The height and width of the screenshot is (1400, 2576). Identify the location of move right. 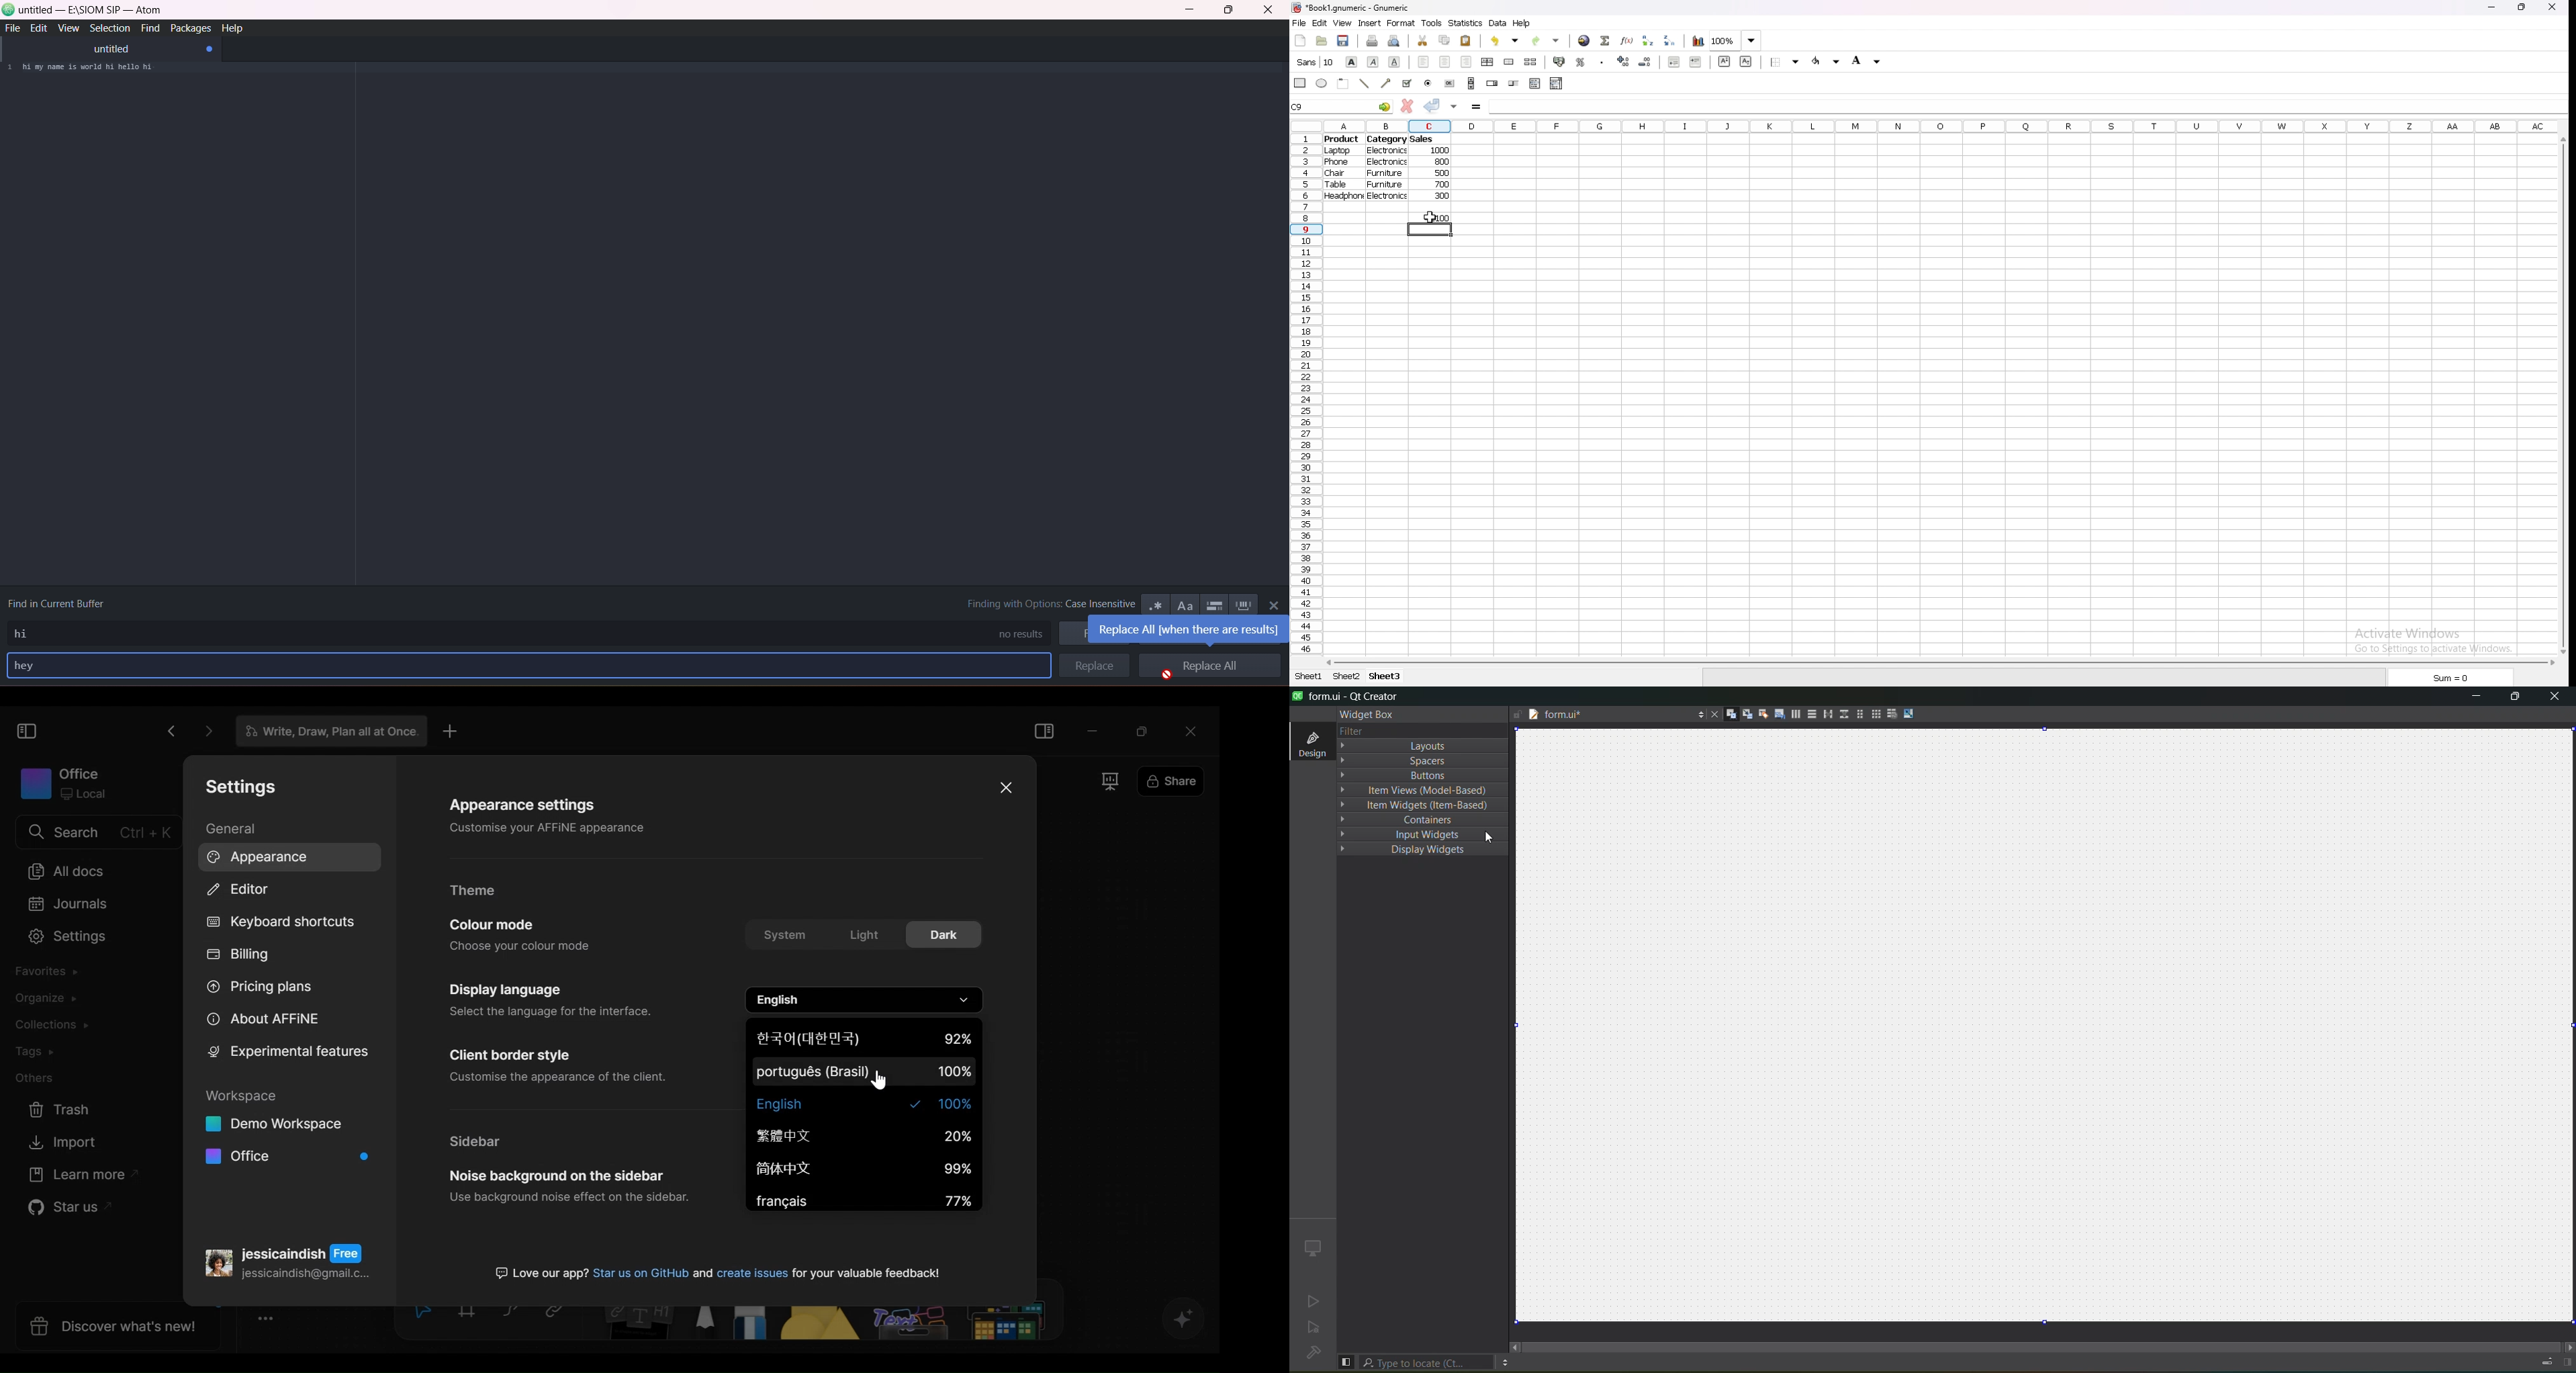
(2567, 1345).